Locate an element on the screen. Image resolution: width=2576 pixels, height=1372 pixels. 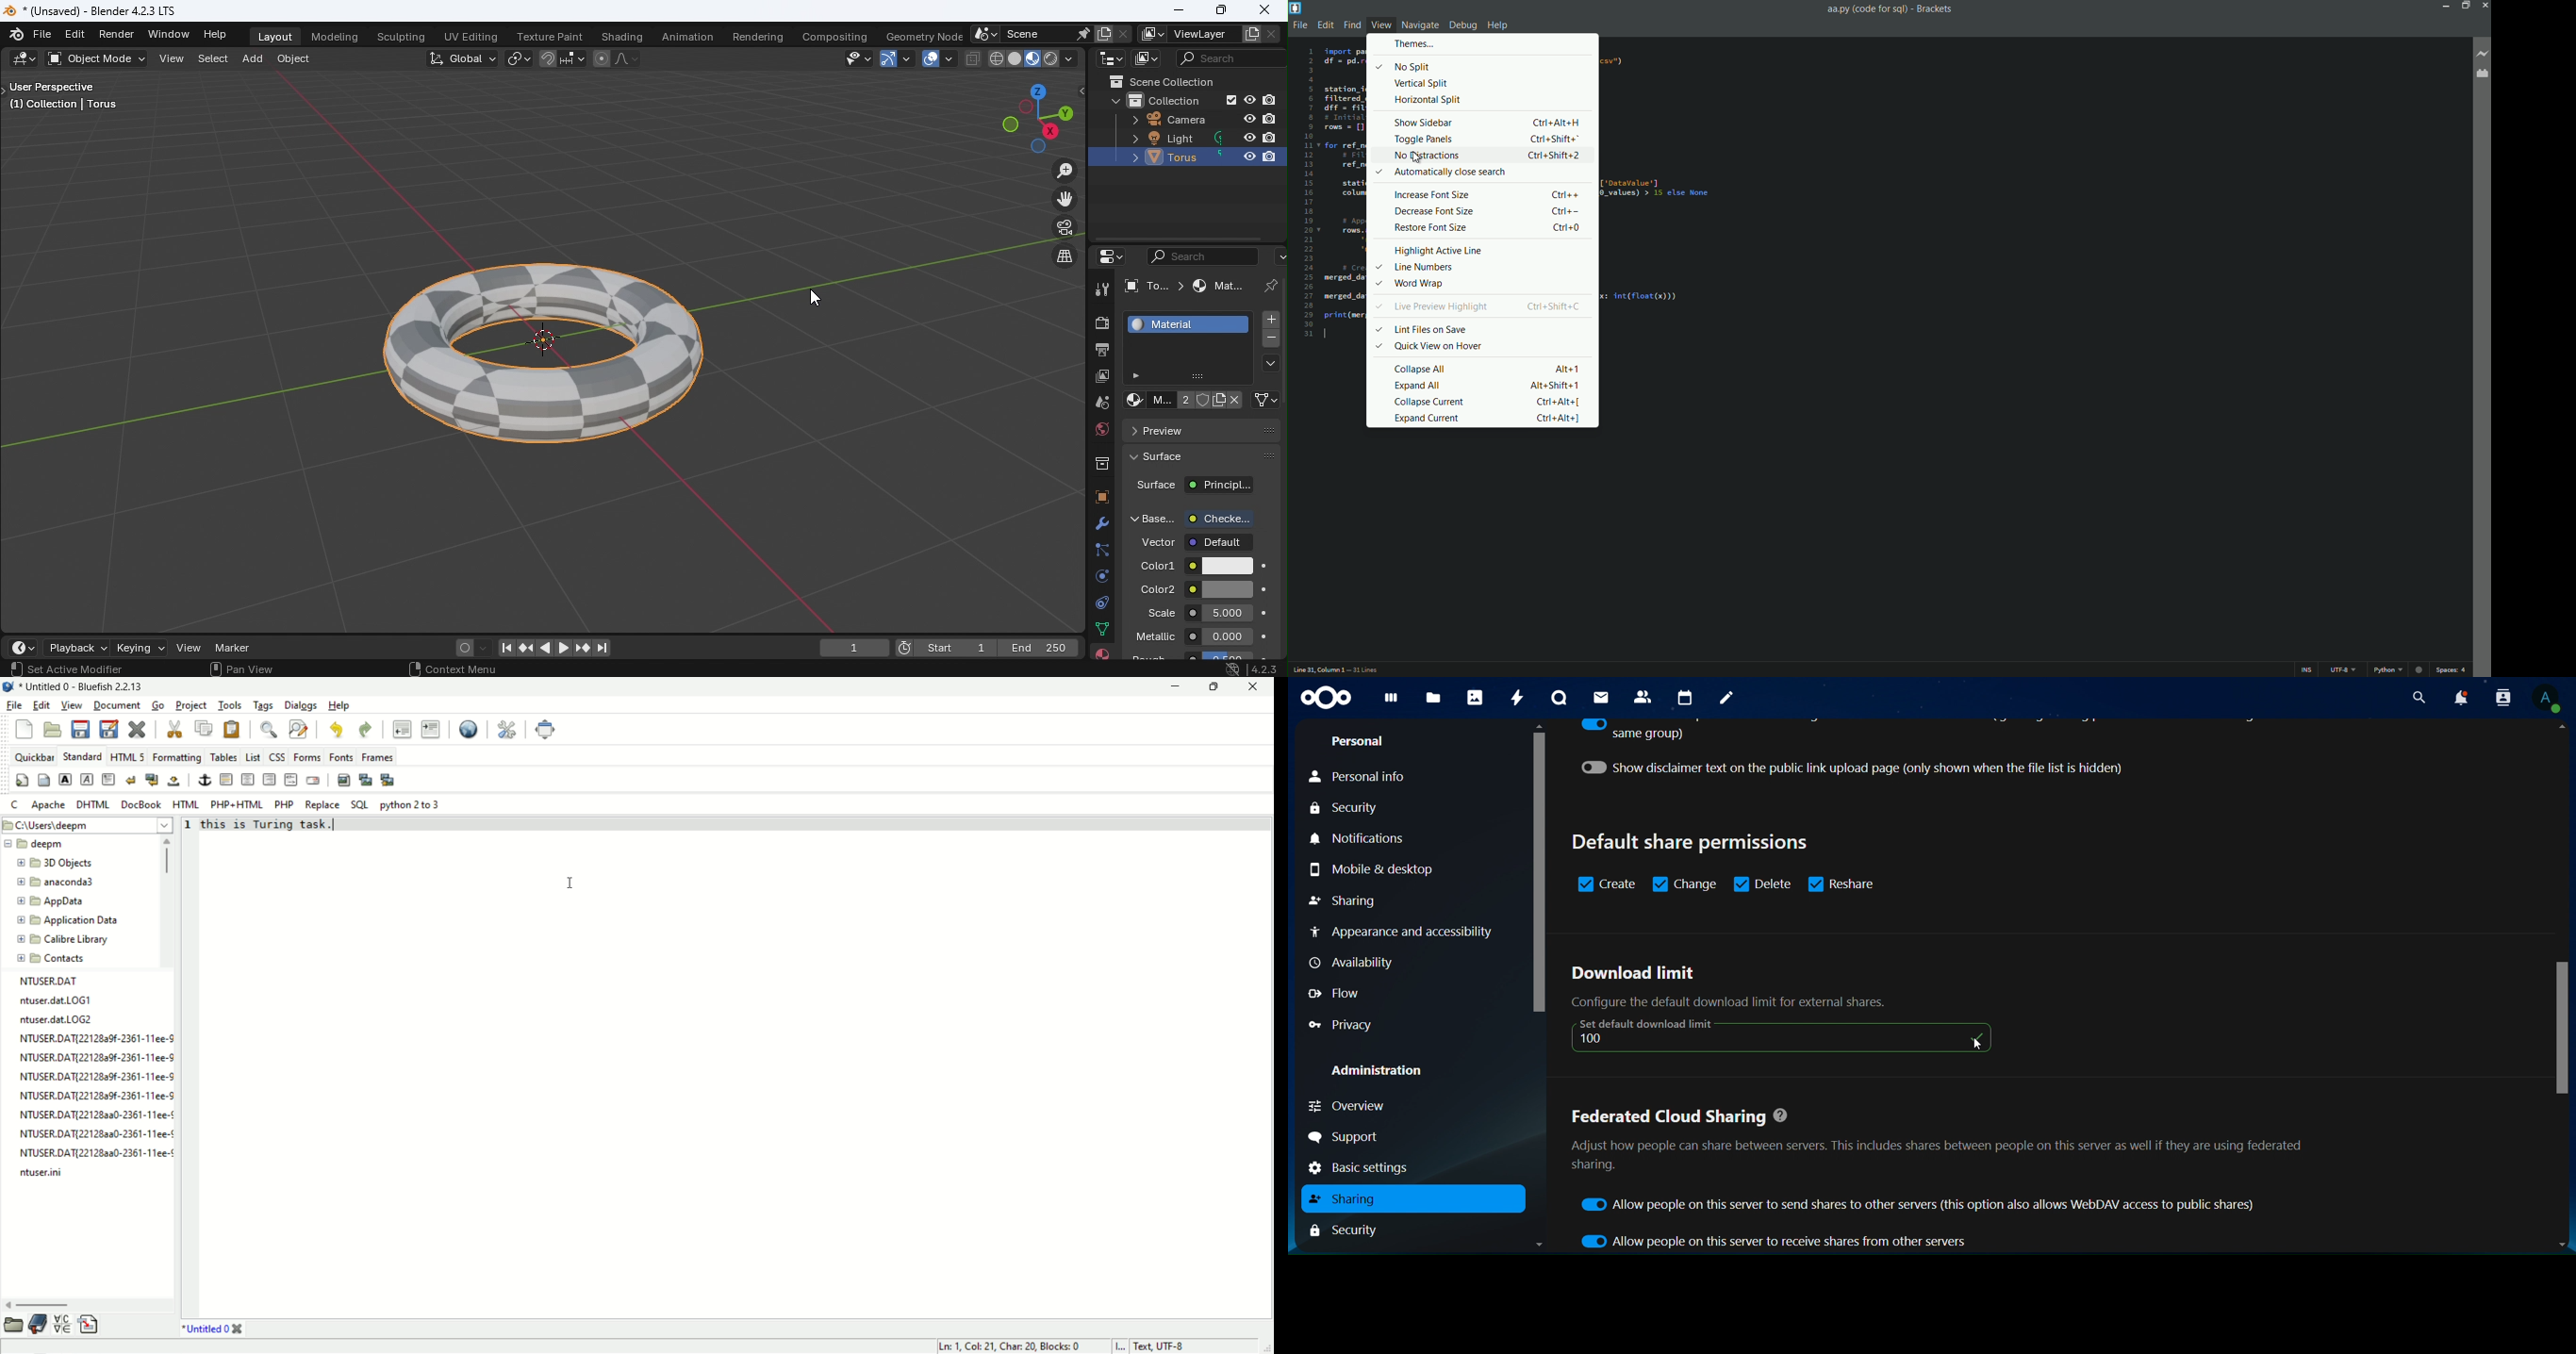
Selected is located at coordinates (1376, 328).